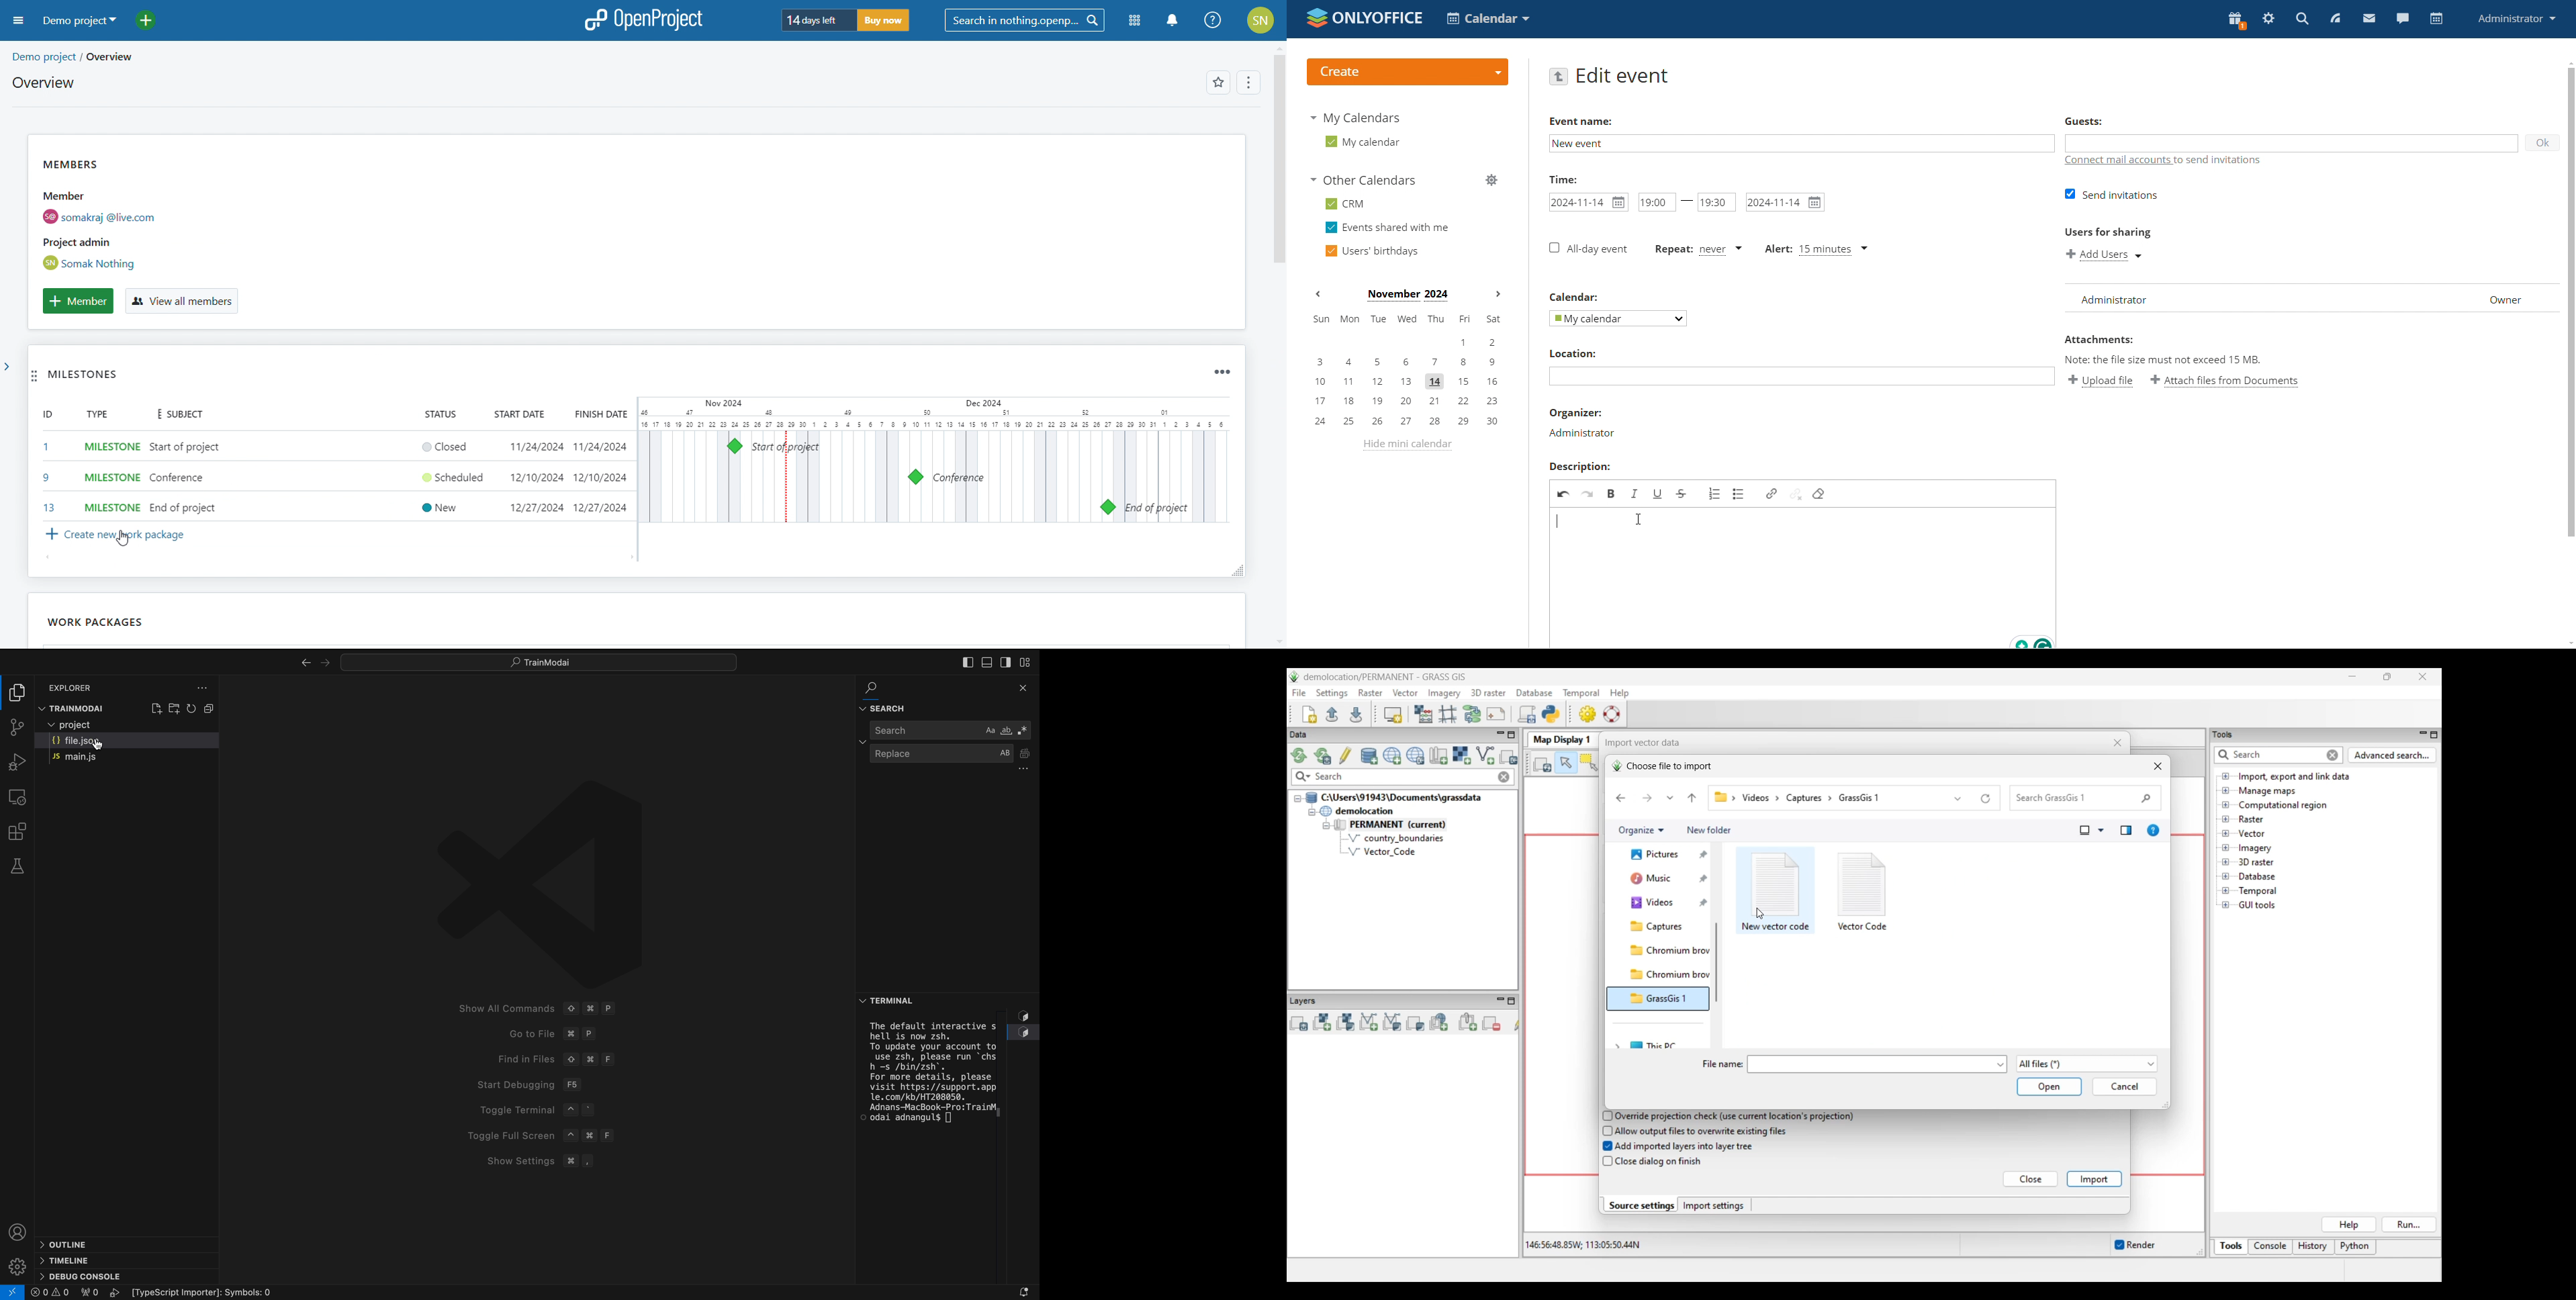 The height and width of the screenshot is (1316, 2576). What do you see at coordinates (19, 797) in the screenshot?
I see `remote explorer ` at bounding box center [19, 797].